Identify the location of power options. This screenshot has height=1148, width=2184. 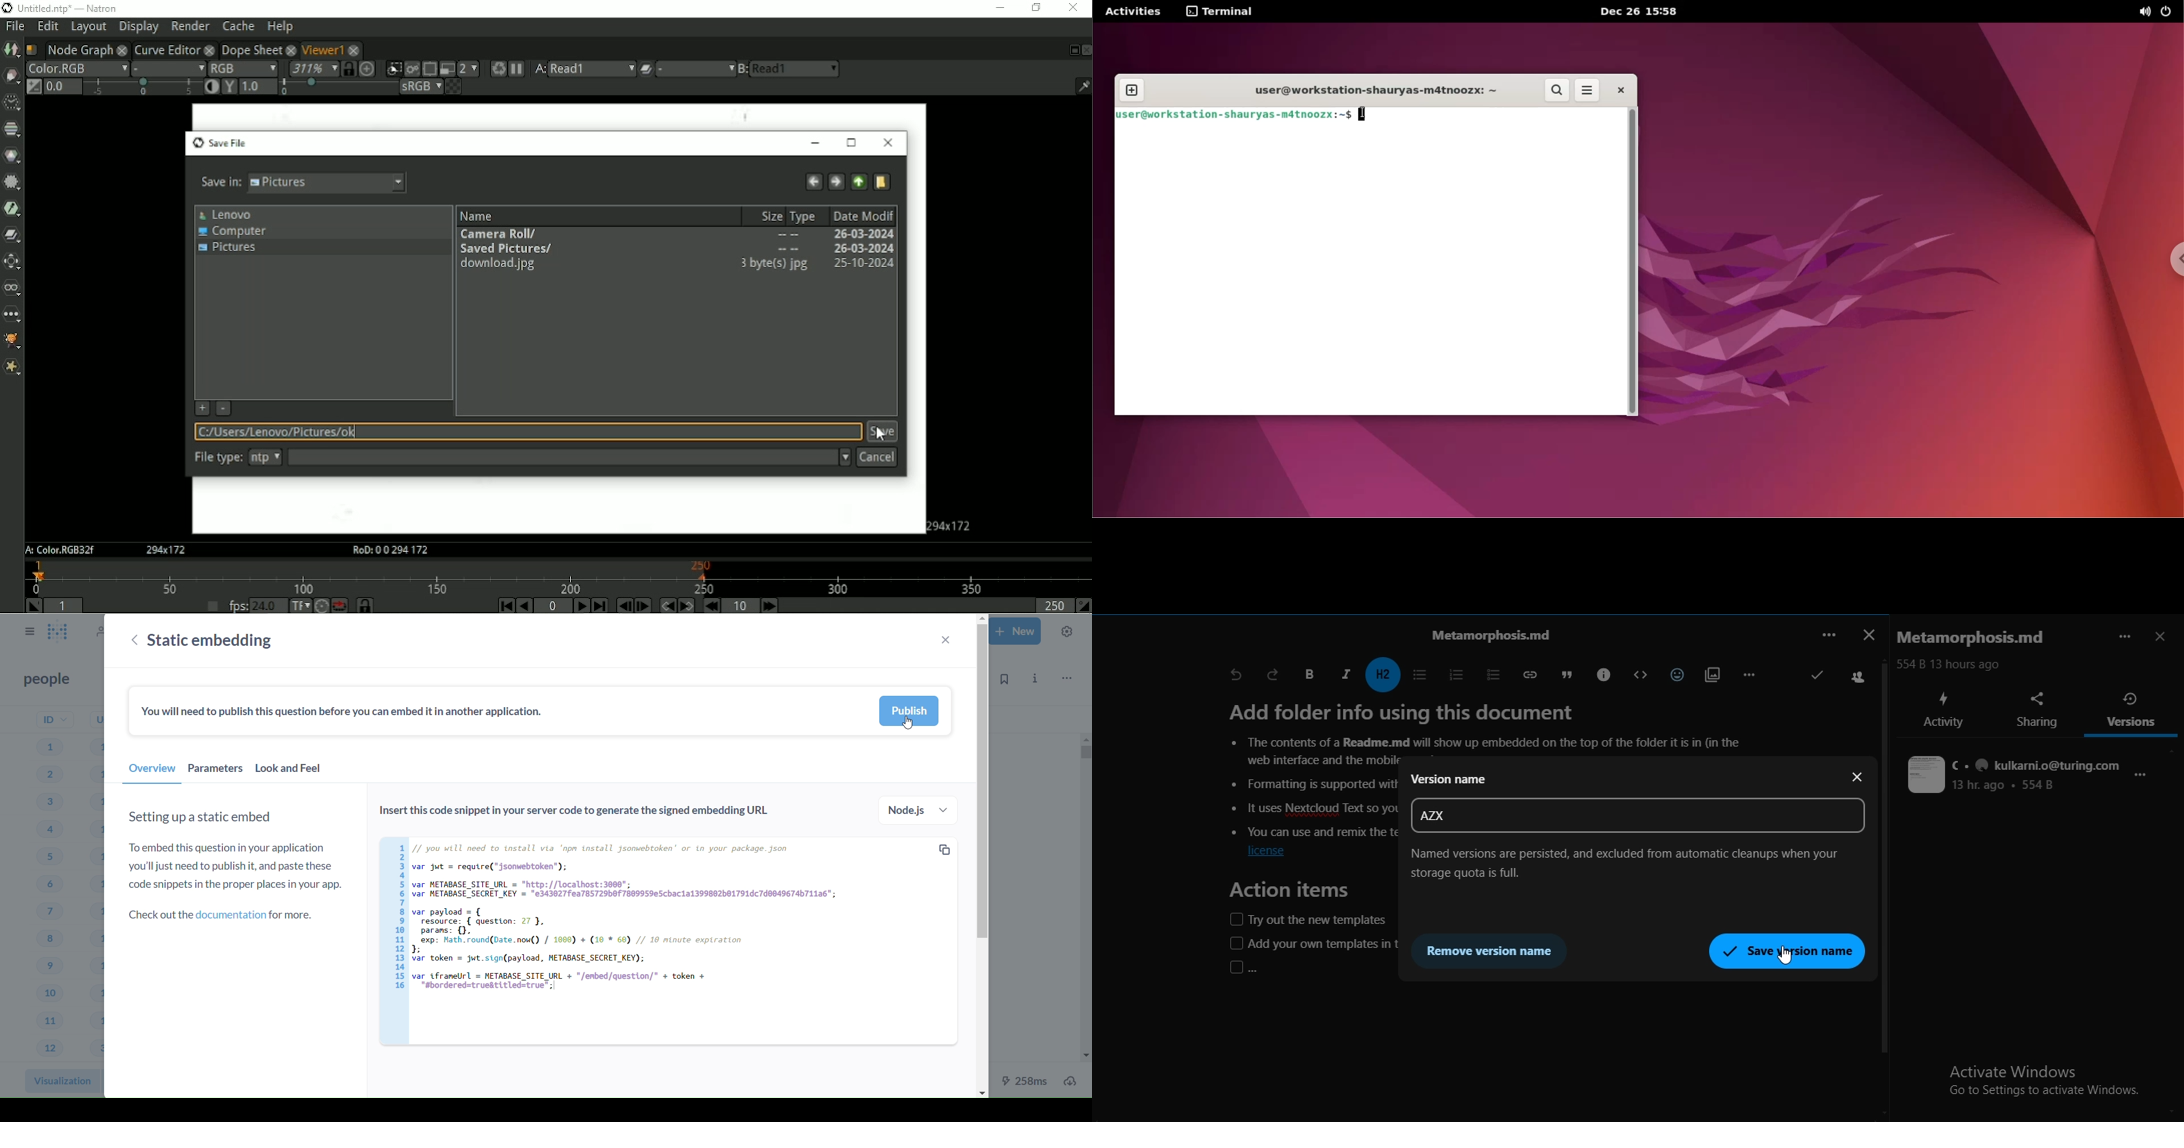
(2166, 11).